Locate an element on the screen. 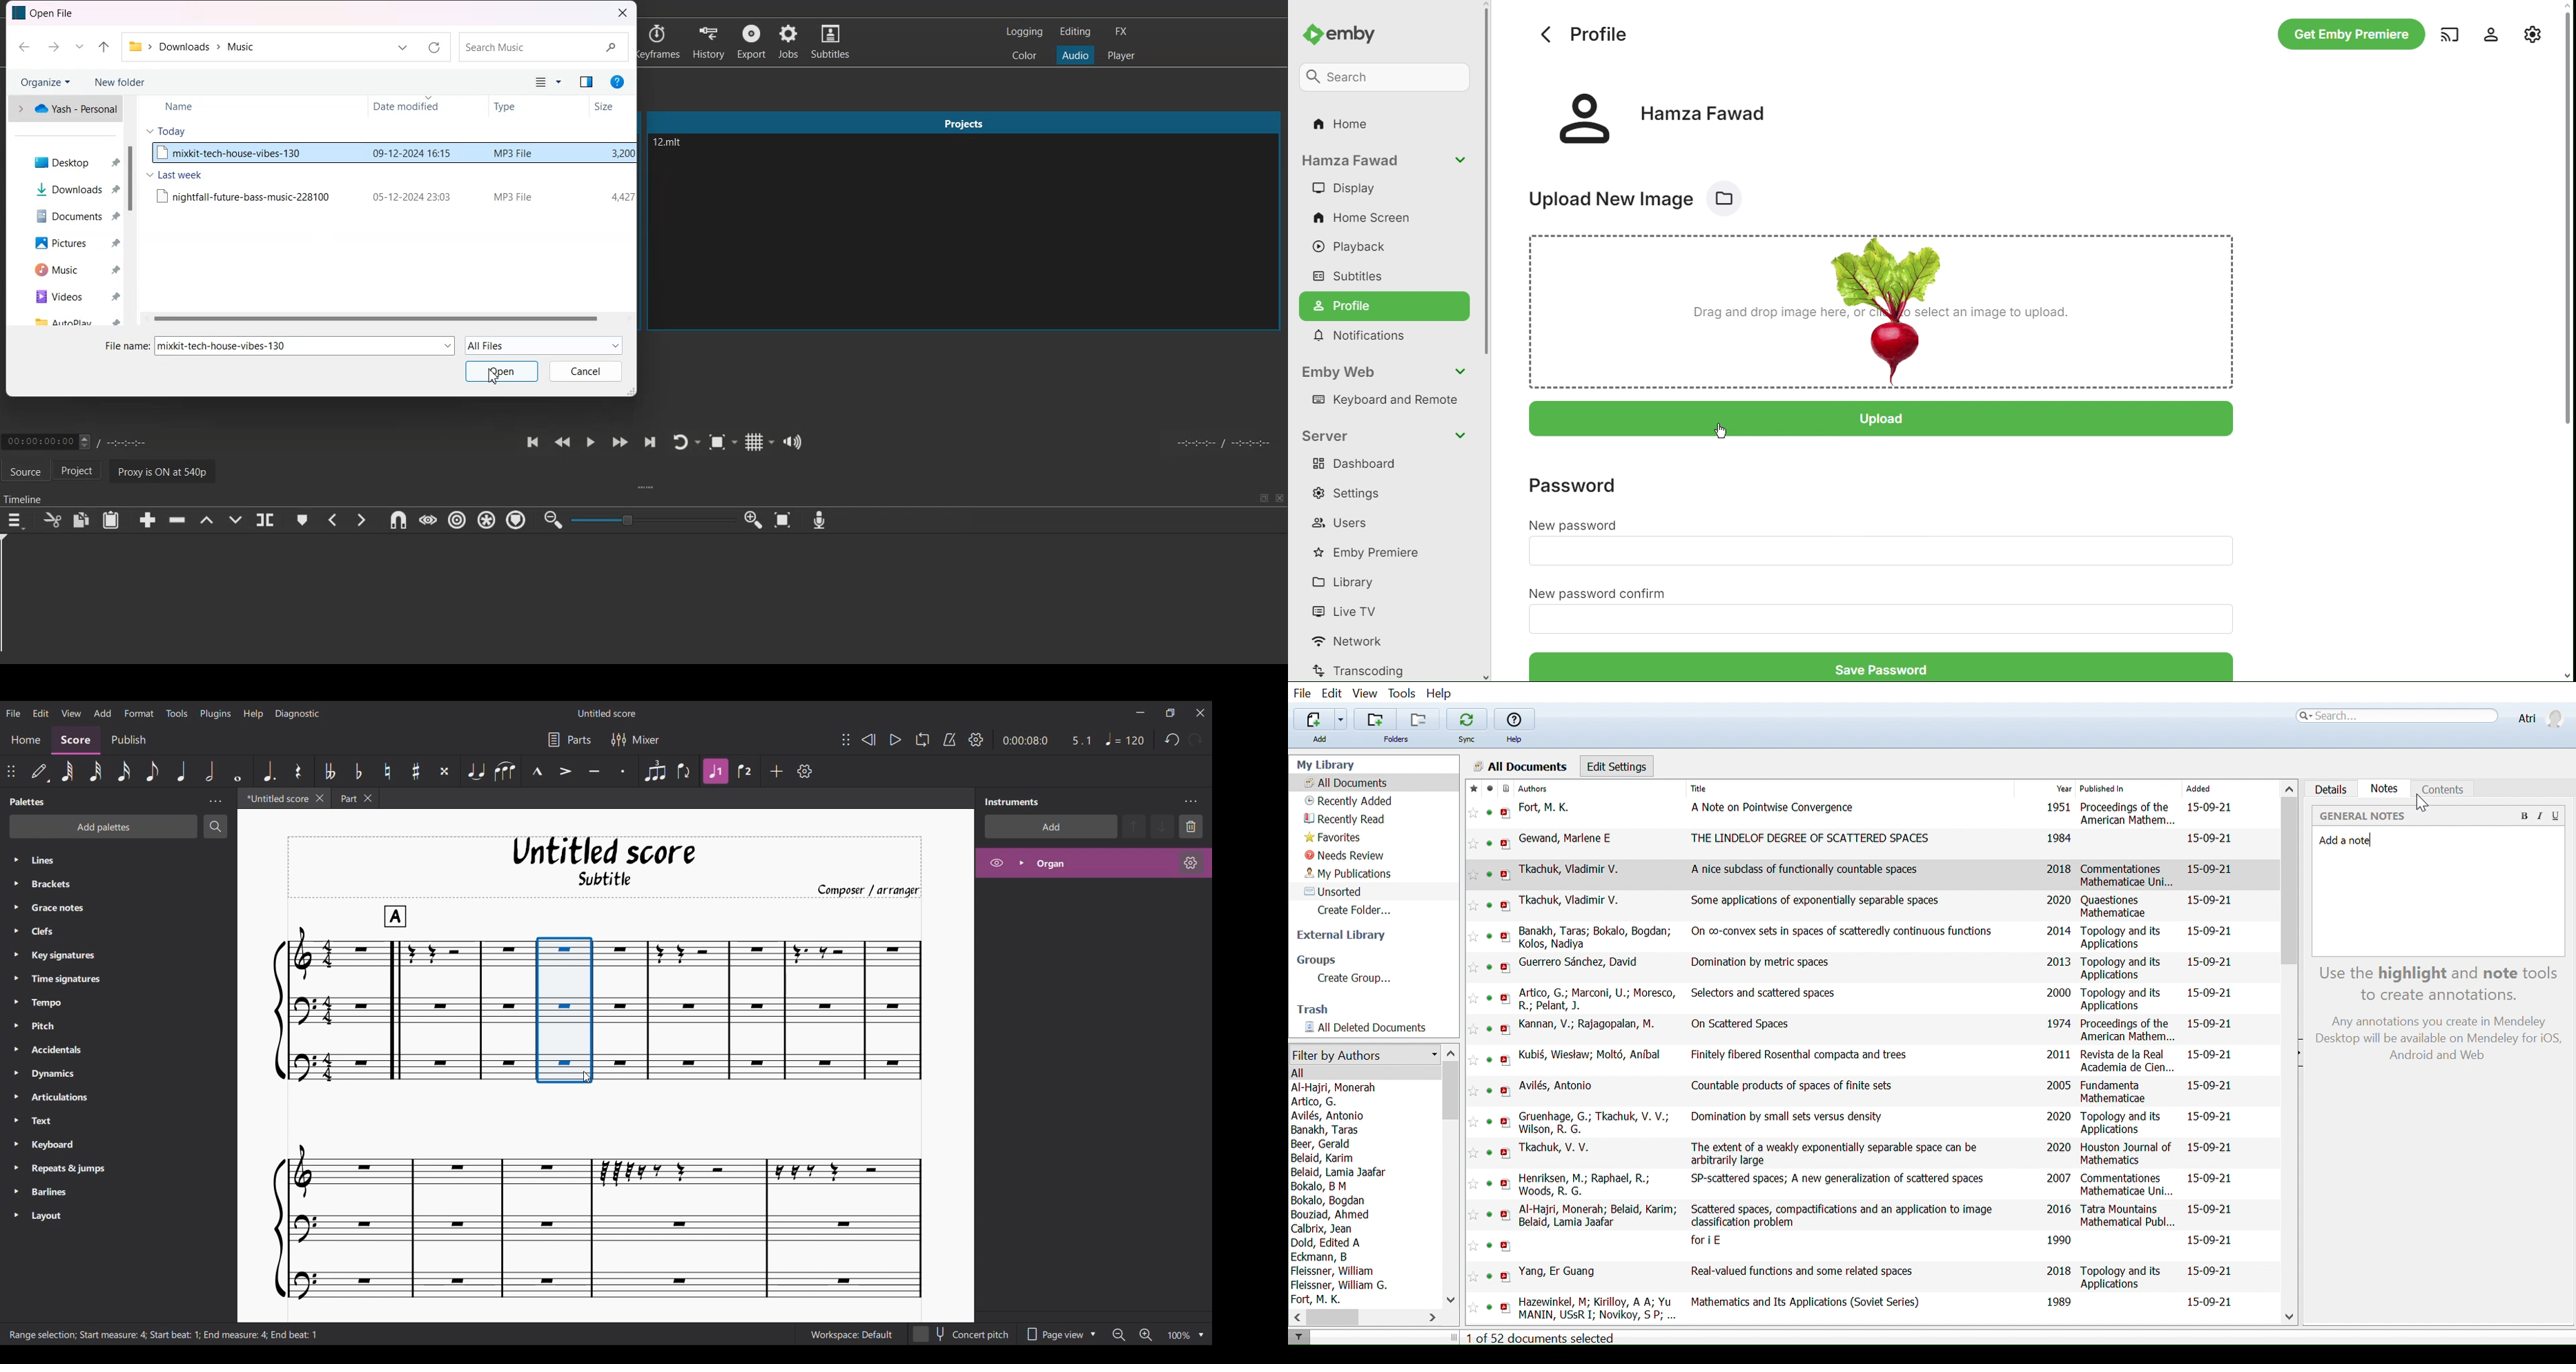  Notes is located at coordinates (2382, 789).